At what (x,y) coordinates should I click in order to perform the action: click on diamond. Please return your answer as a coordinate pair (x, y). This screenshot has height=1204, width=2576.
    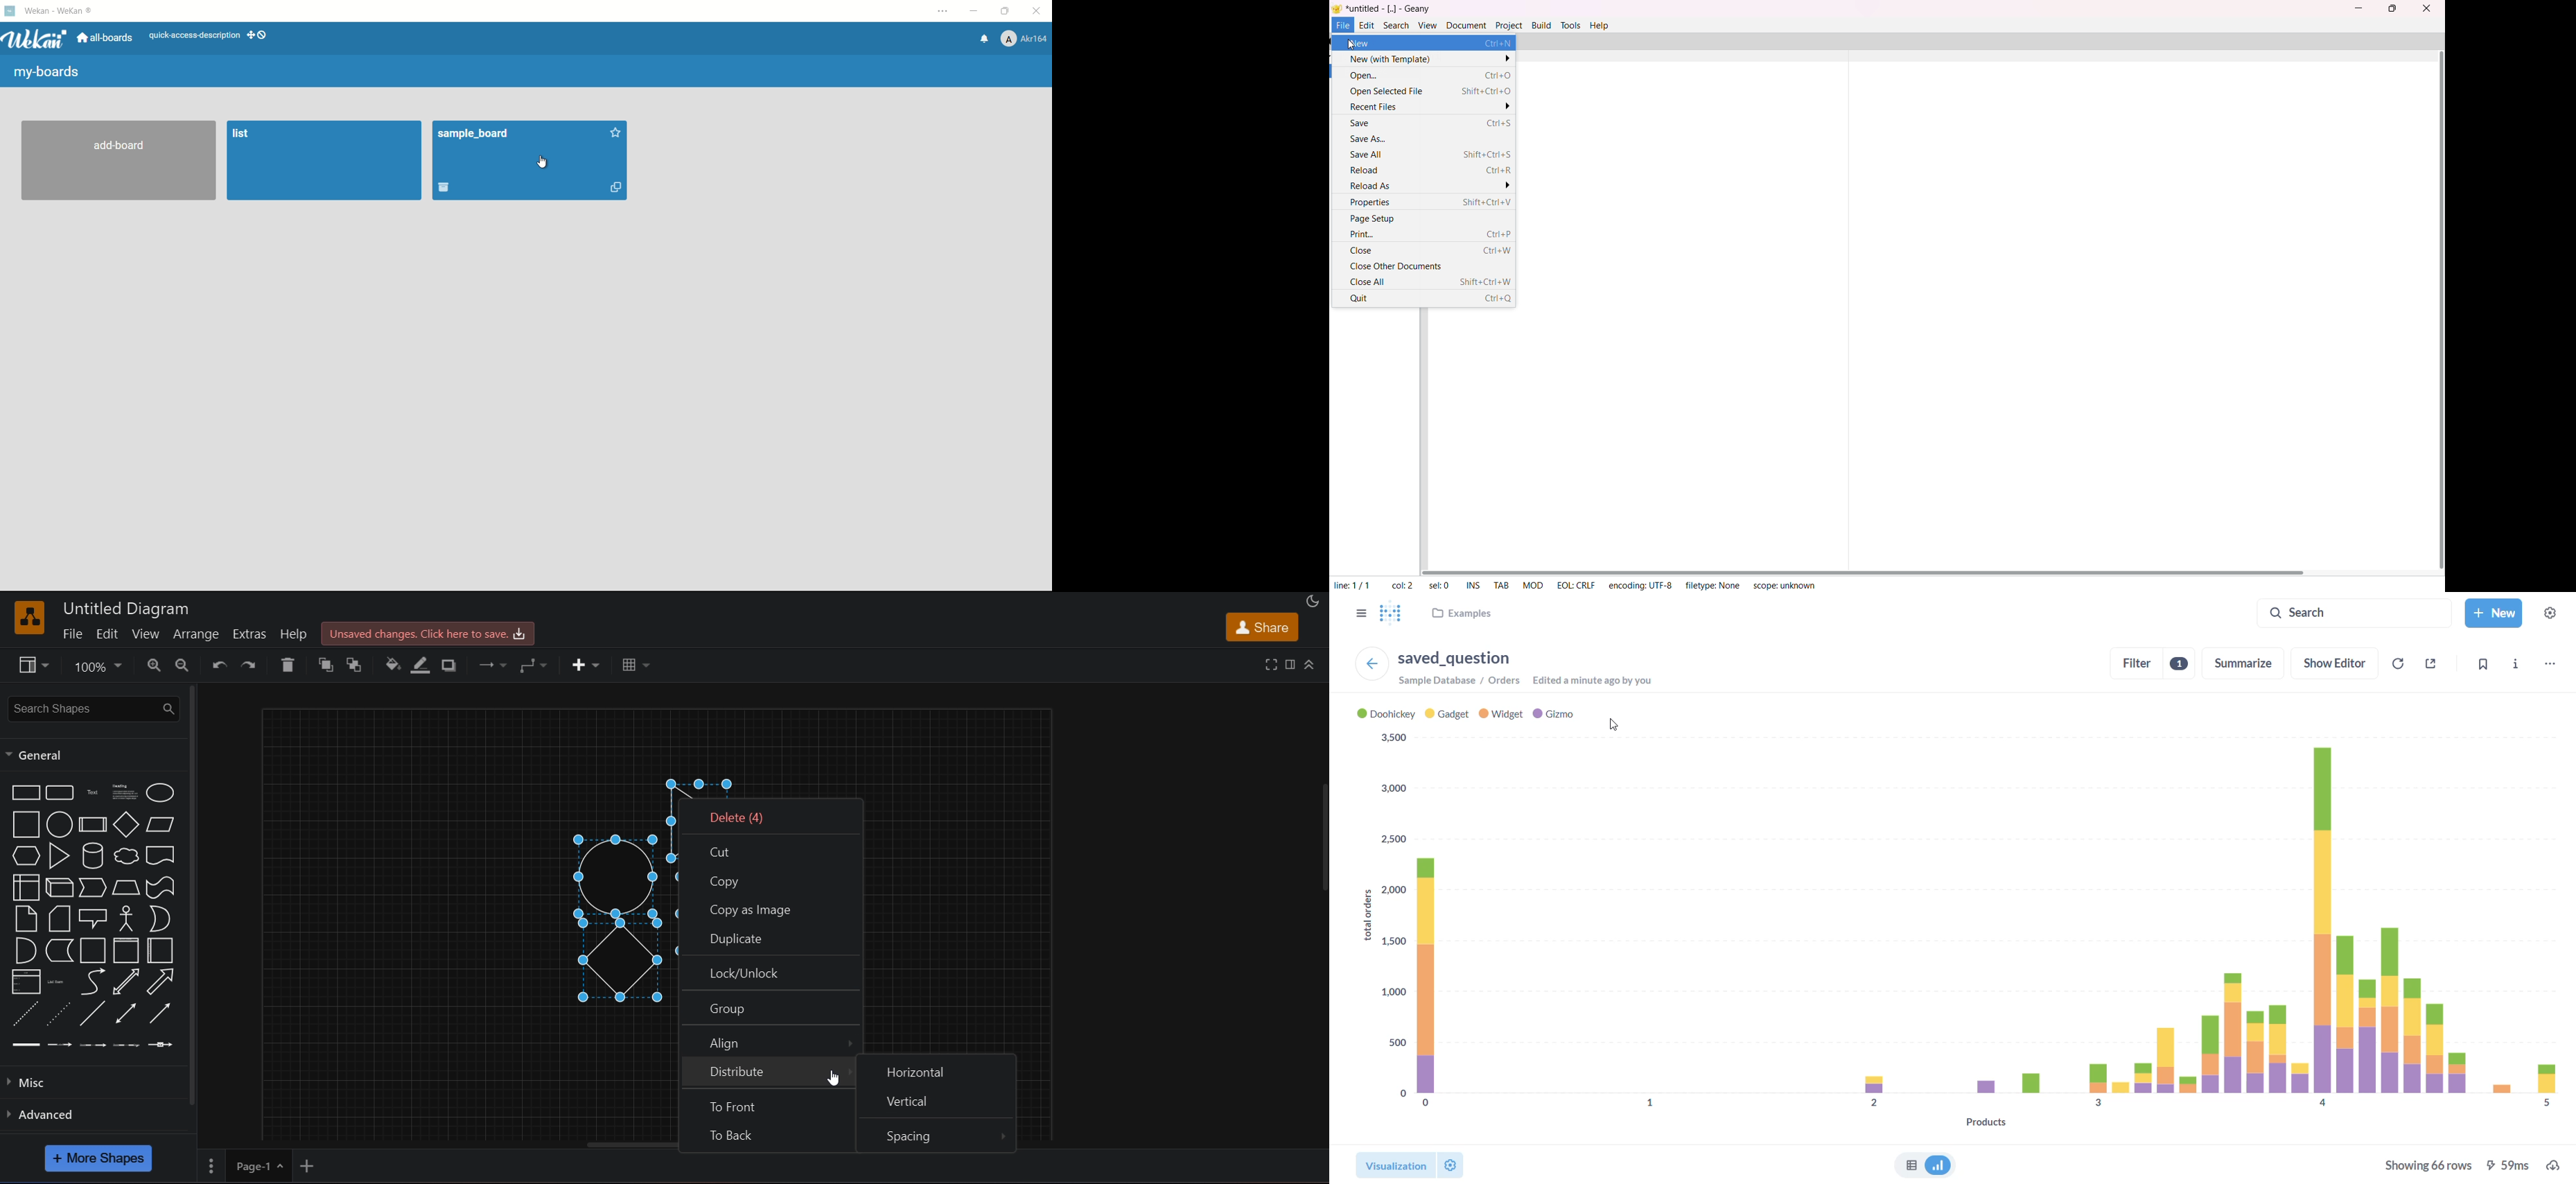
    Looking at the image, I should click on (125, 825).